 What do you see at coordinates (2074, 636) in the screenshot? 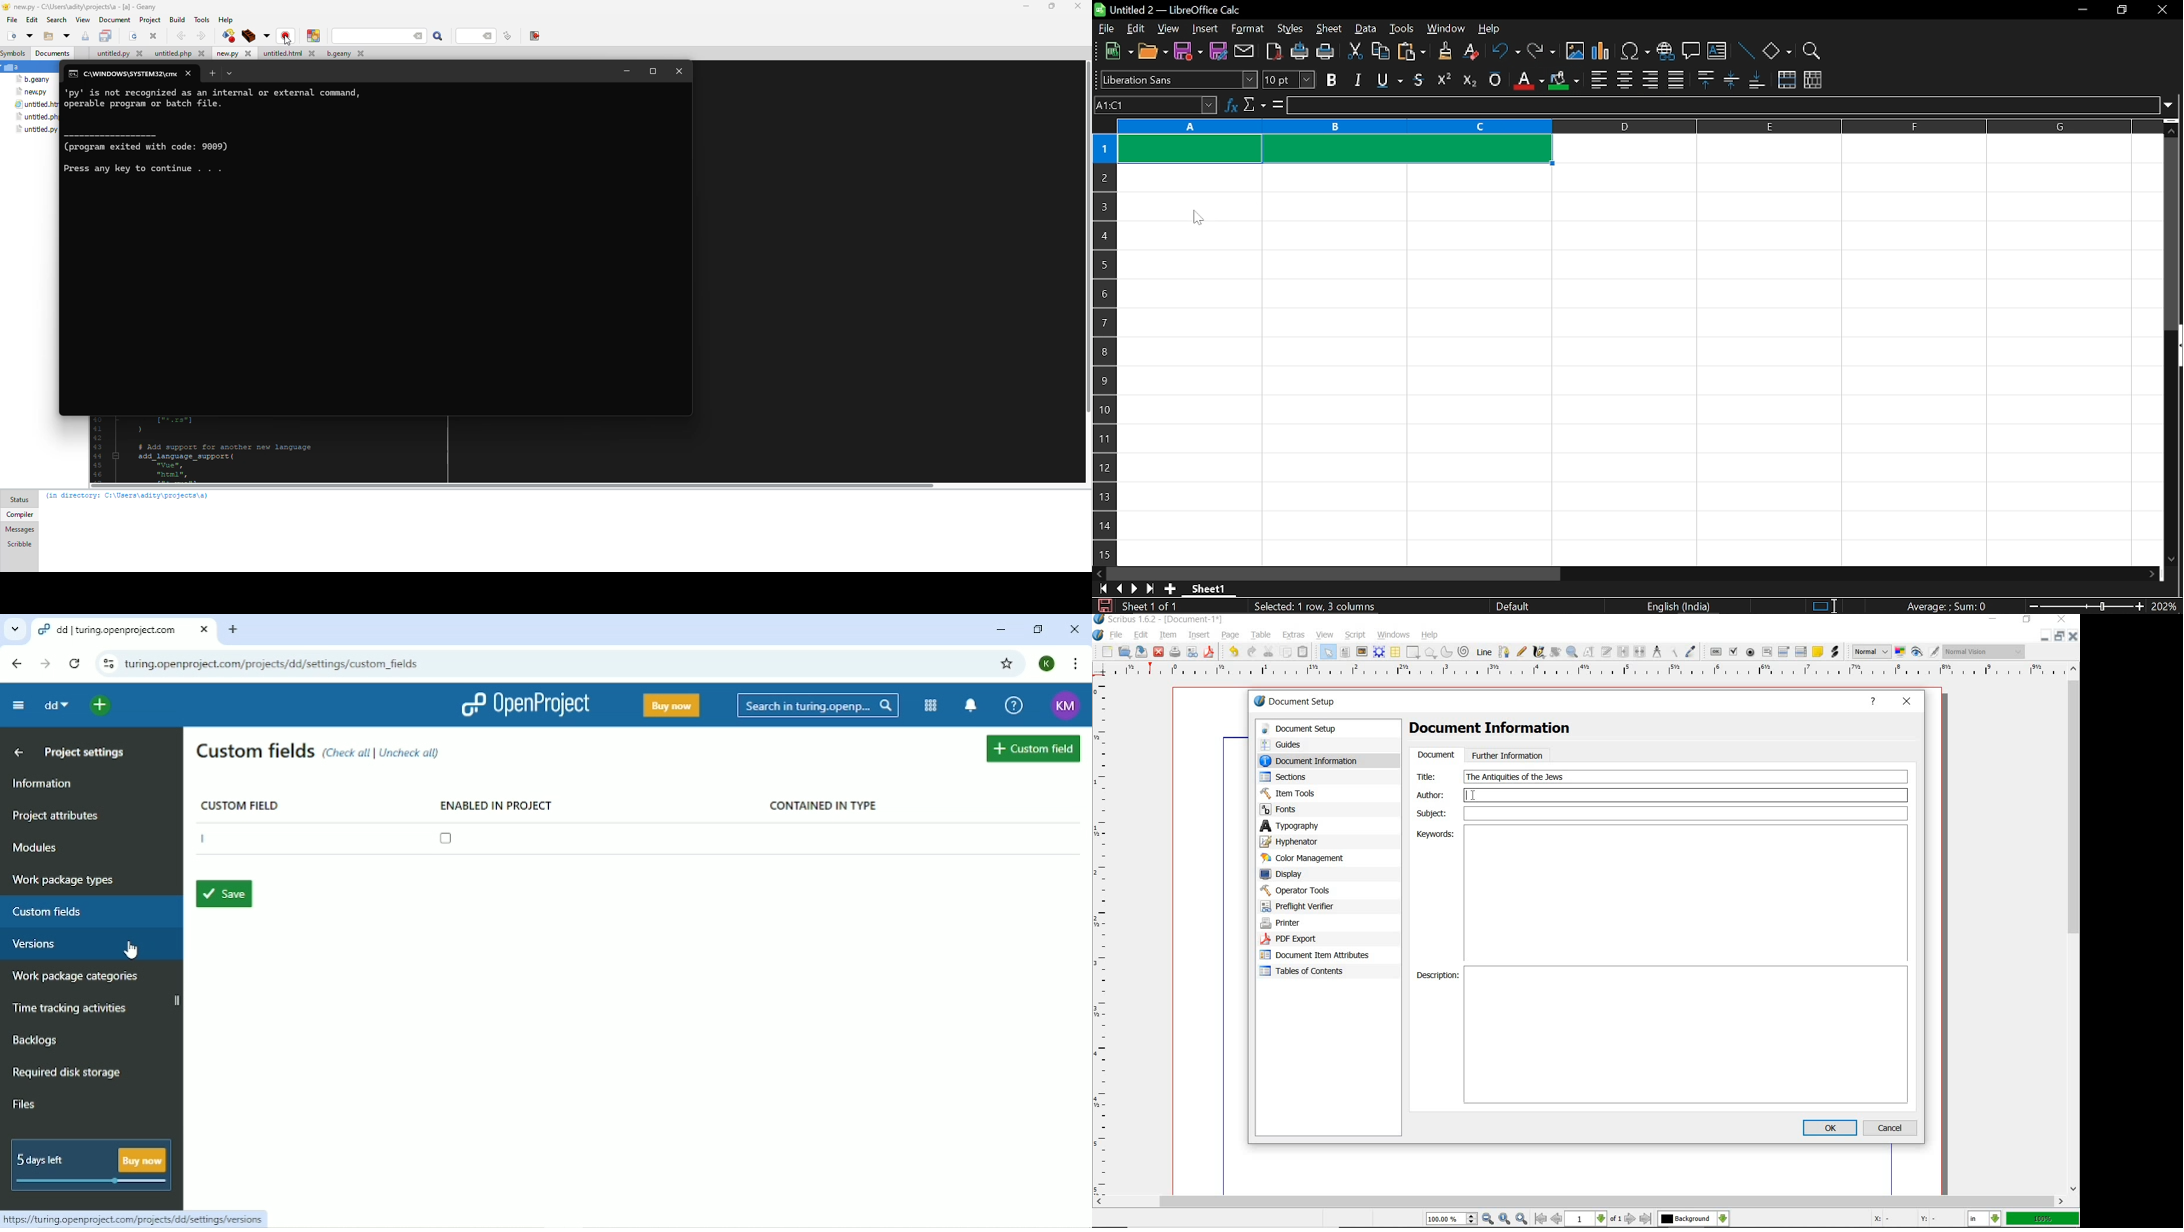
I see `close` at bounding box center [2074, 636].